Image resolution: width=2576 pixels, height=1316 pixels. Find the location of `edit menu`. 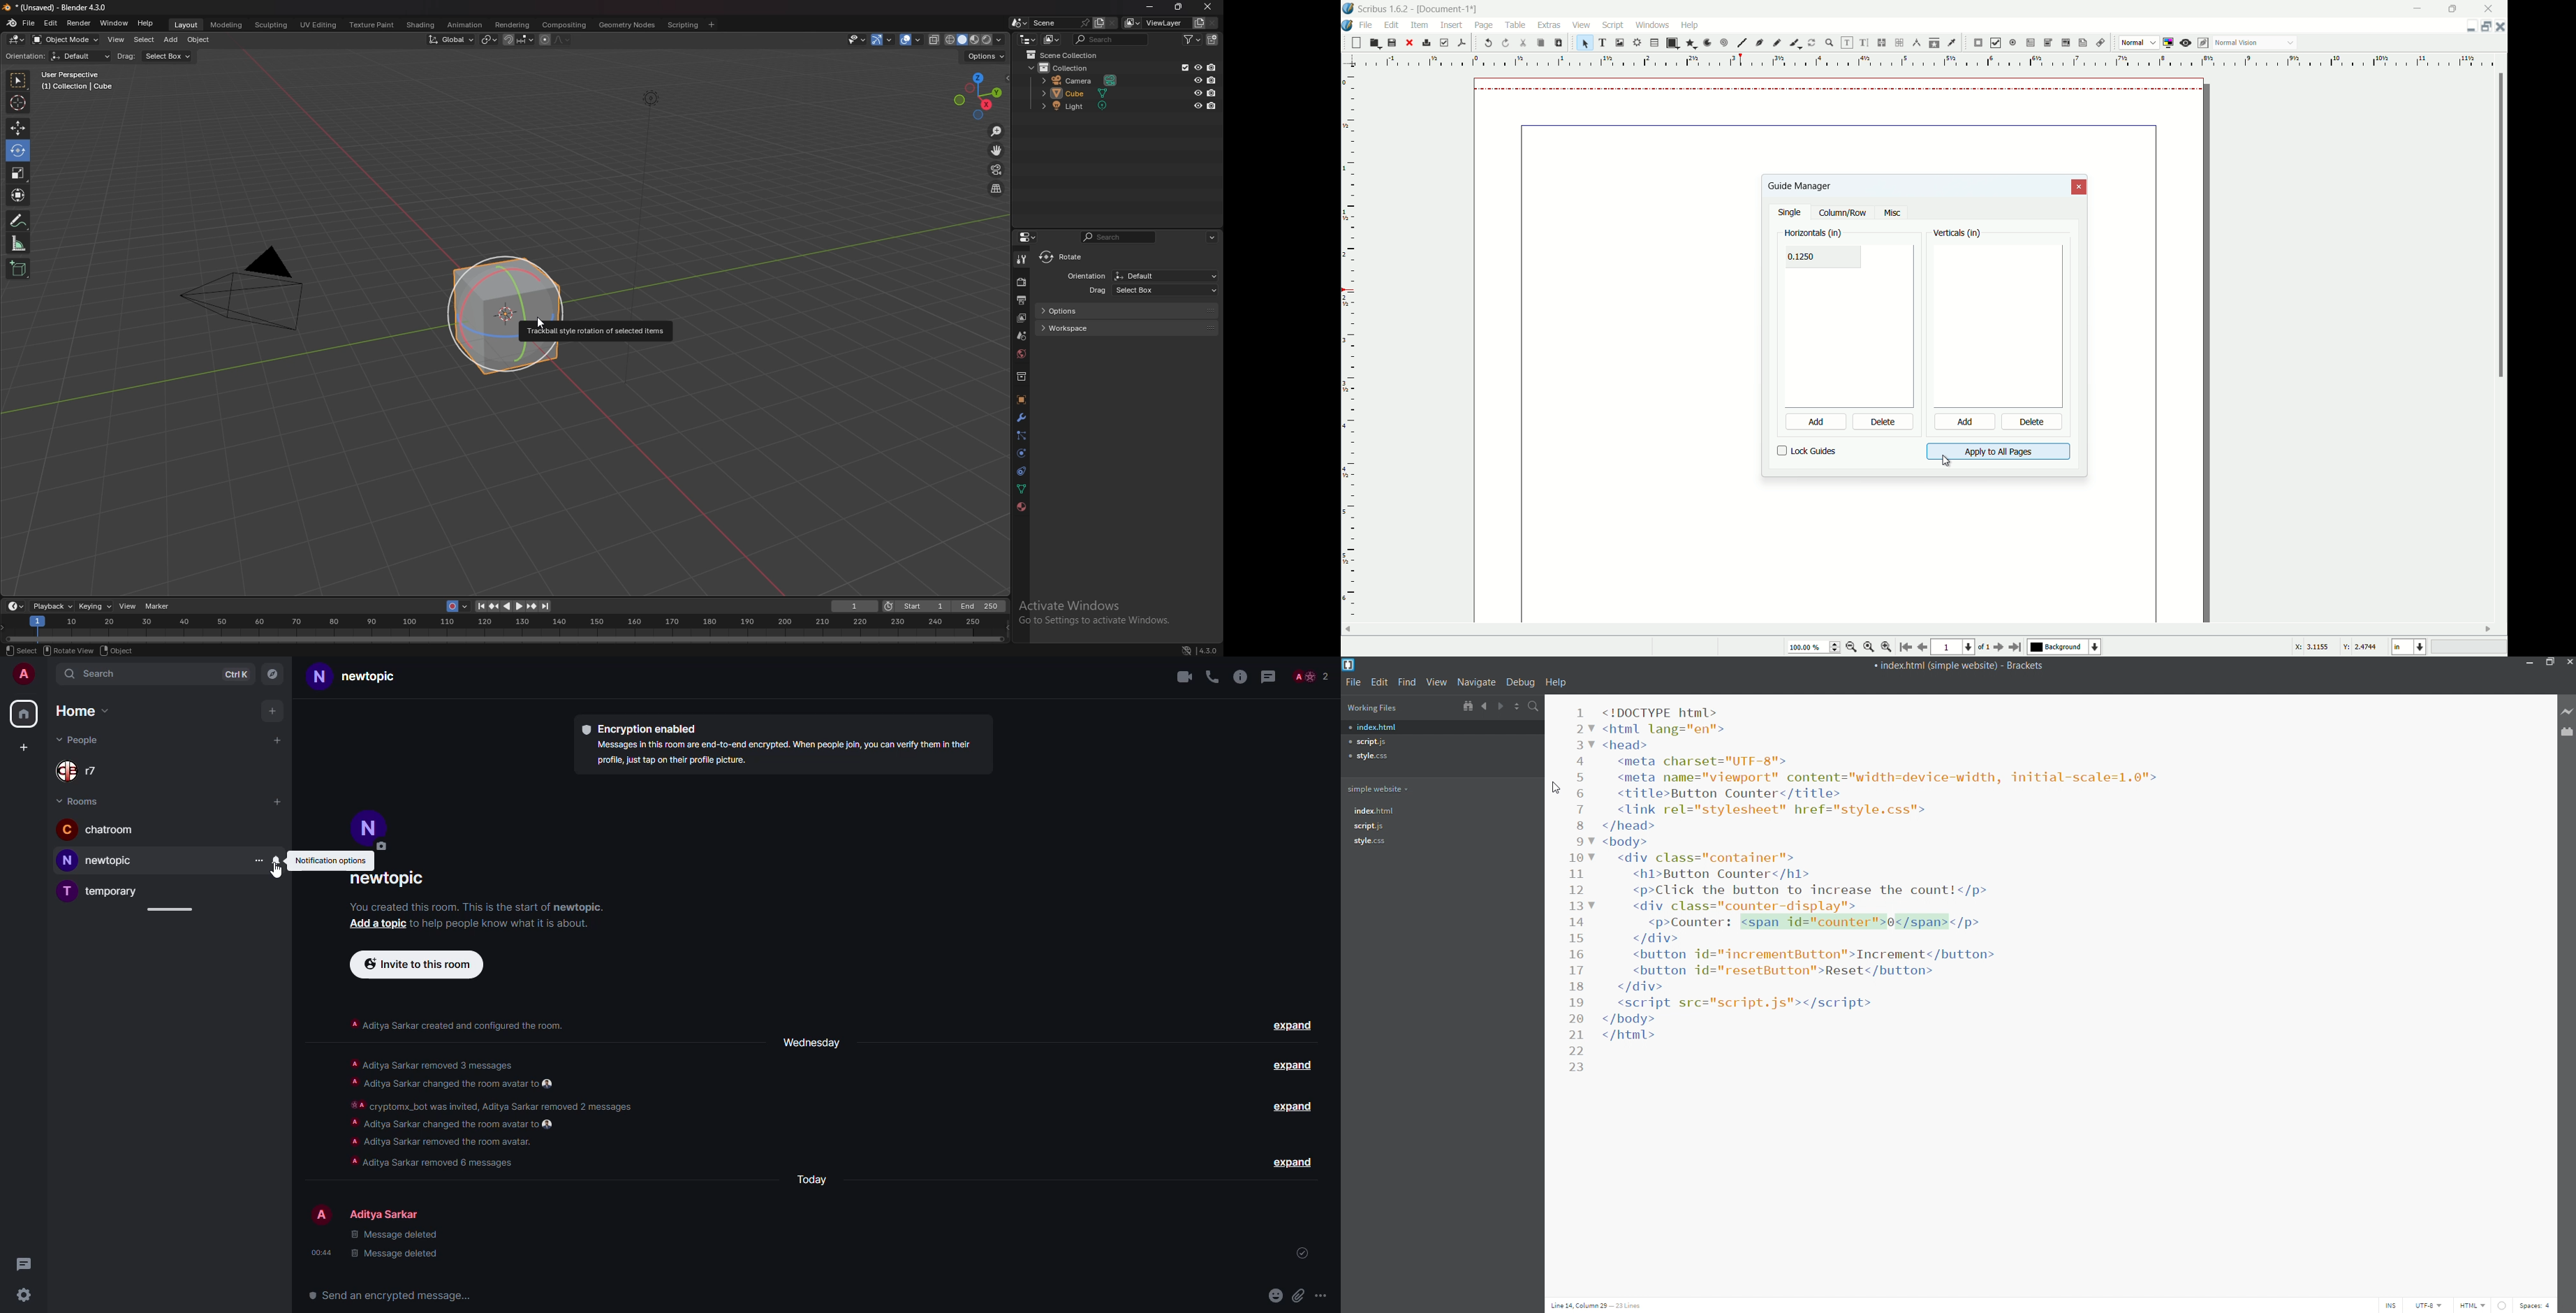

edit menu is located at coordinates (1394, 24).